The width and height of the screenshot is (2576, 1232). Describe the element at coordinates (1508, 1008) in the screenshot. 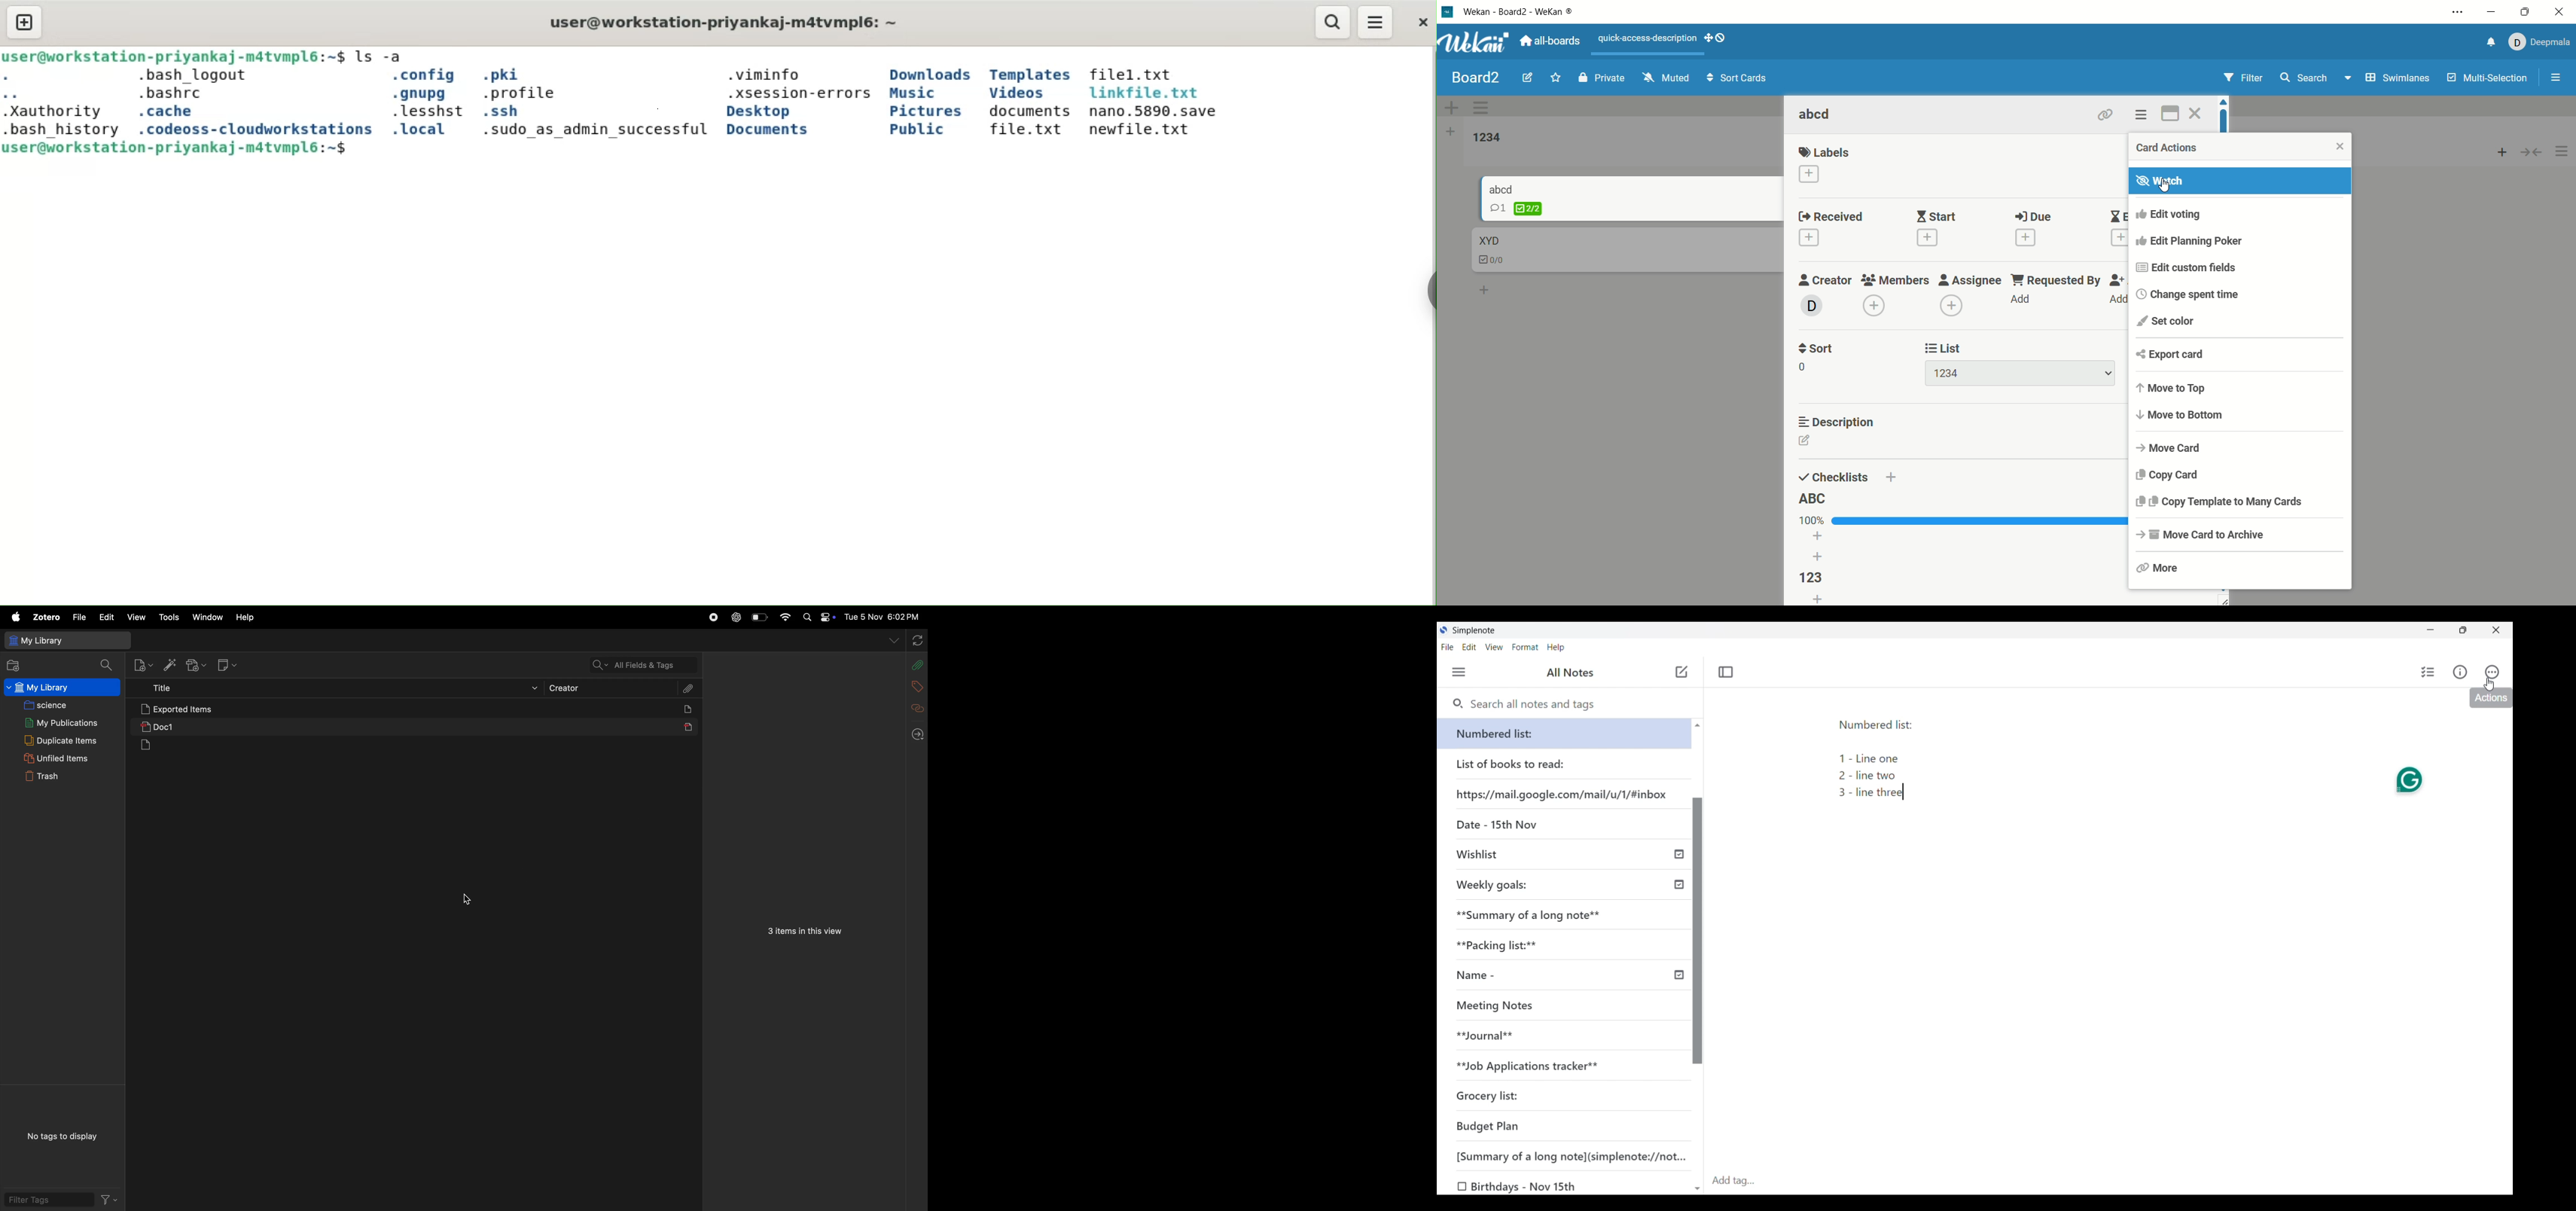

I see `Meeting Notes` at that location.